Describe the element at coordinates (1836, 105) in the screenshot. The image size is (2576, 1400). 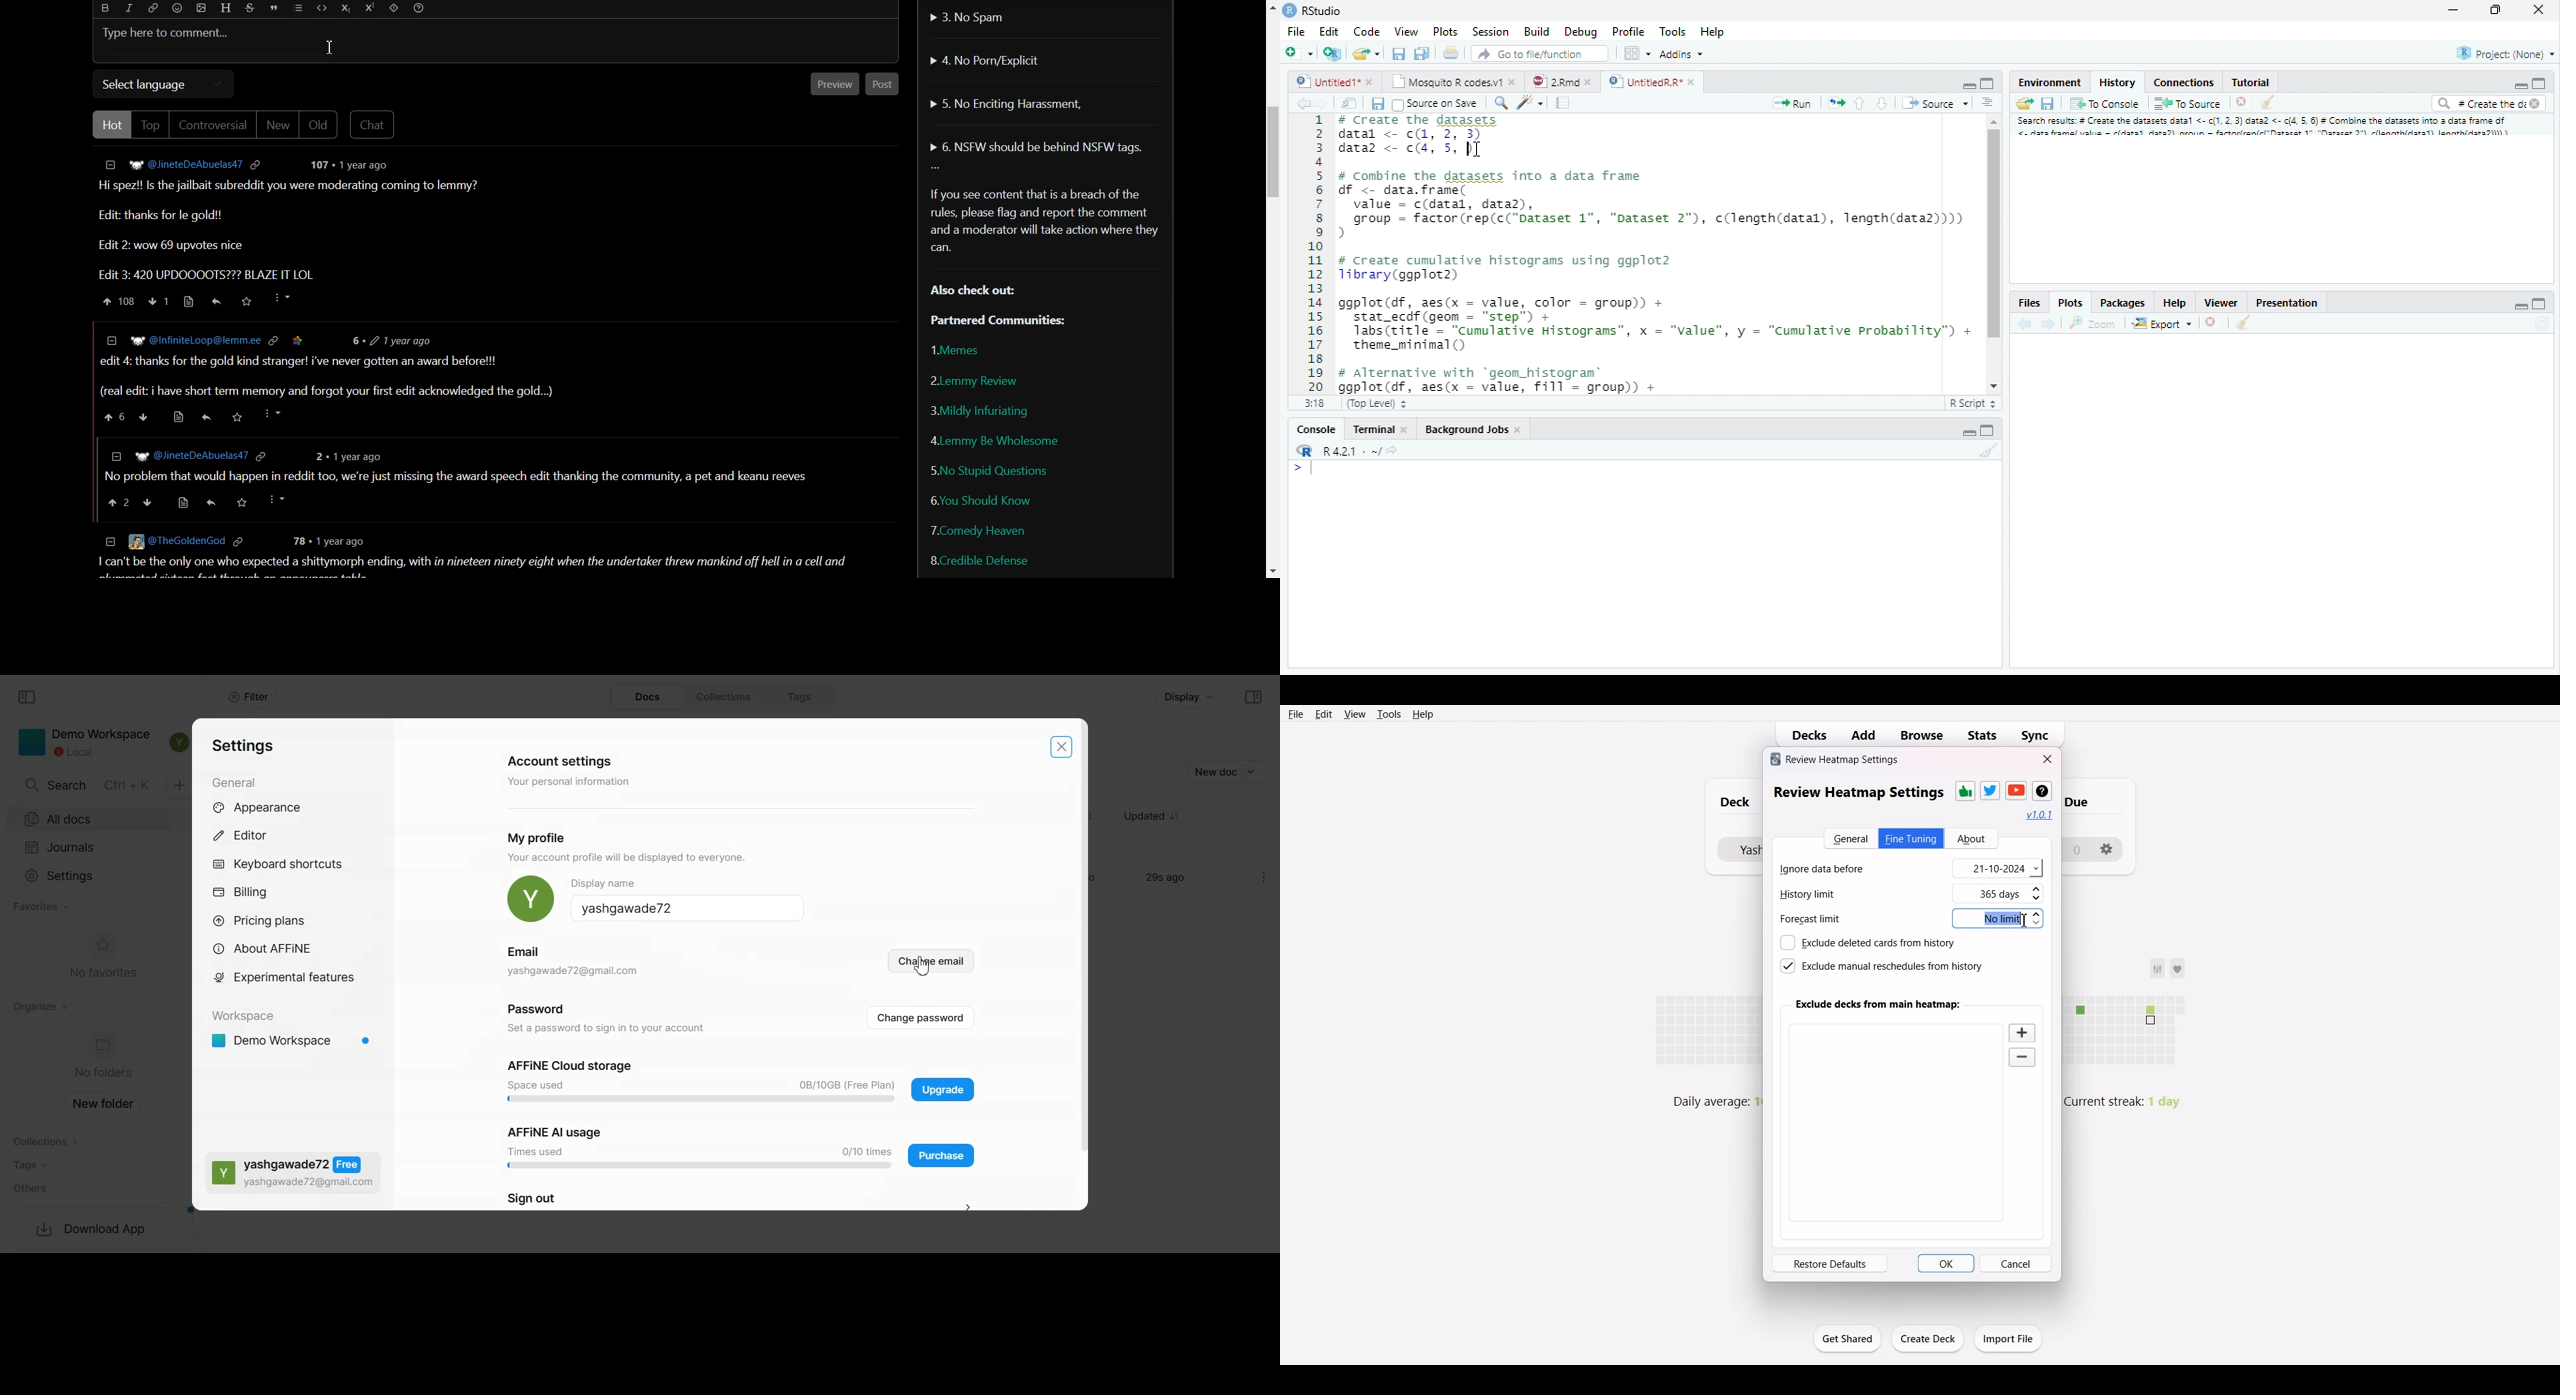
I see `Pages` at that location.